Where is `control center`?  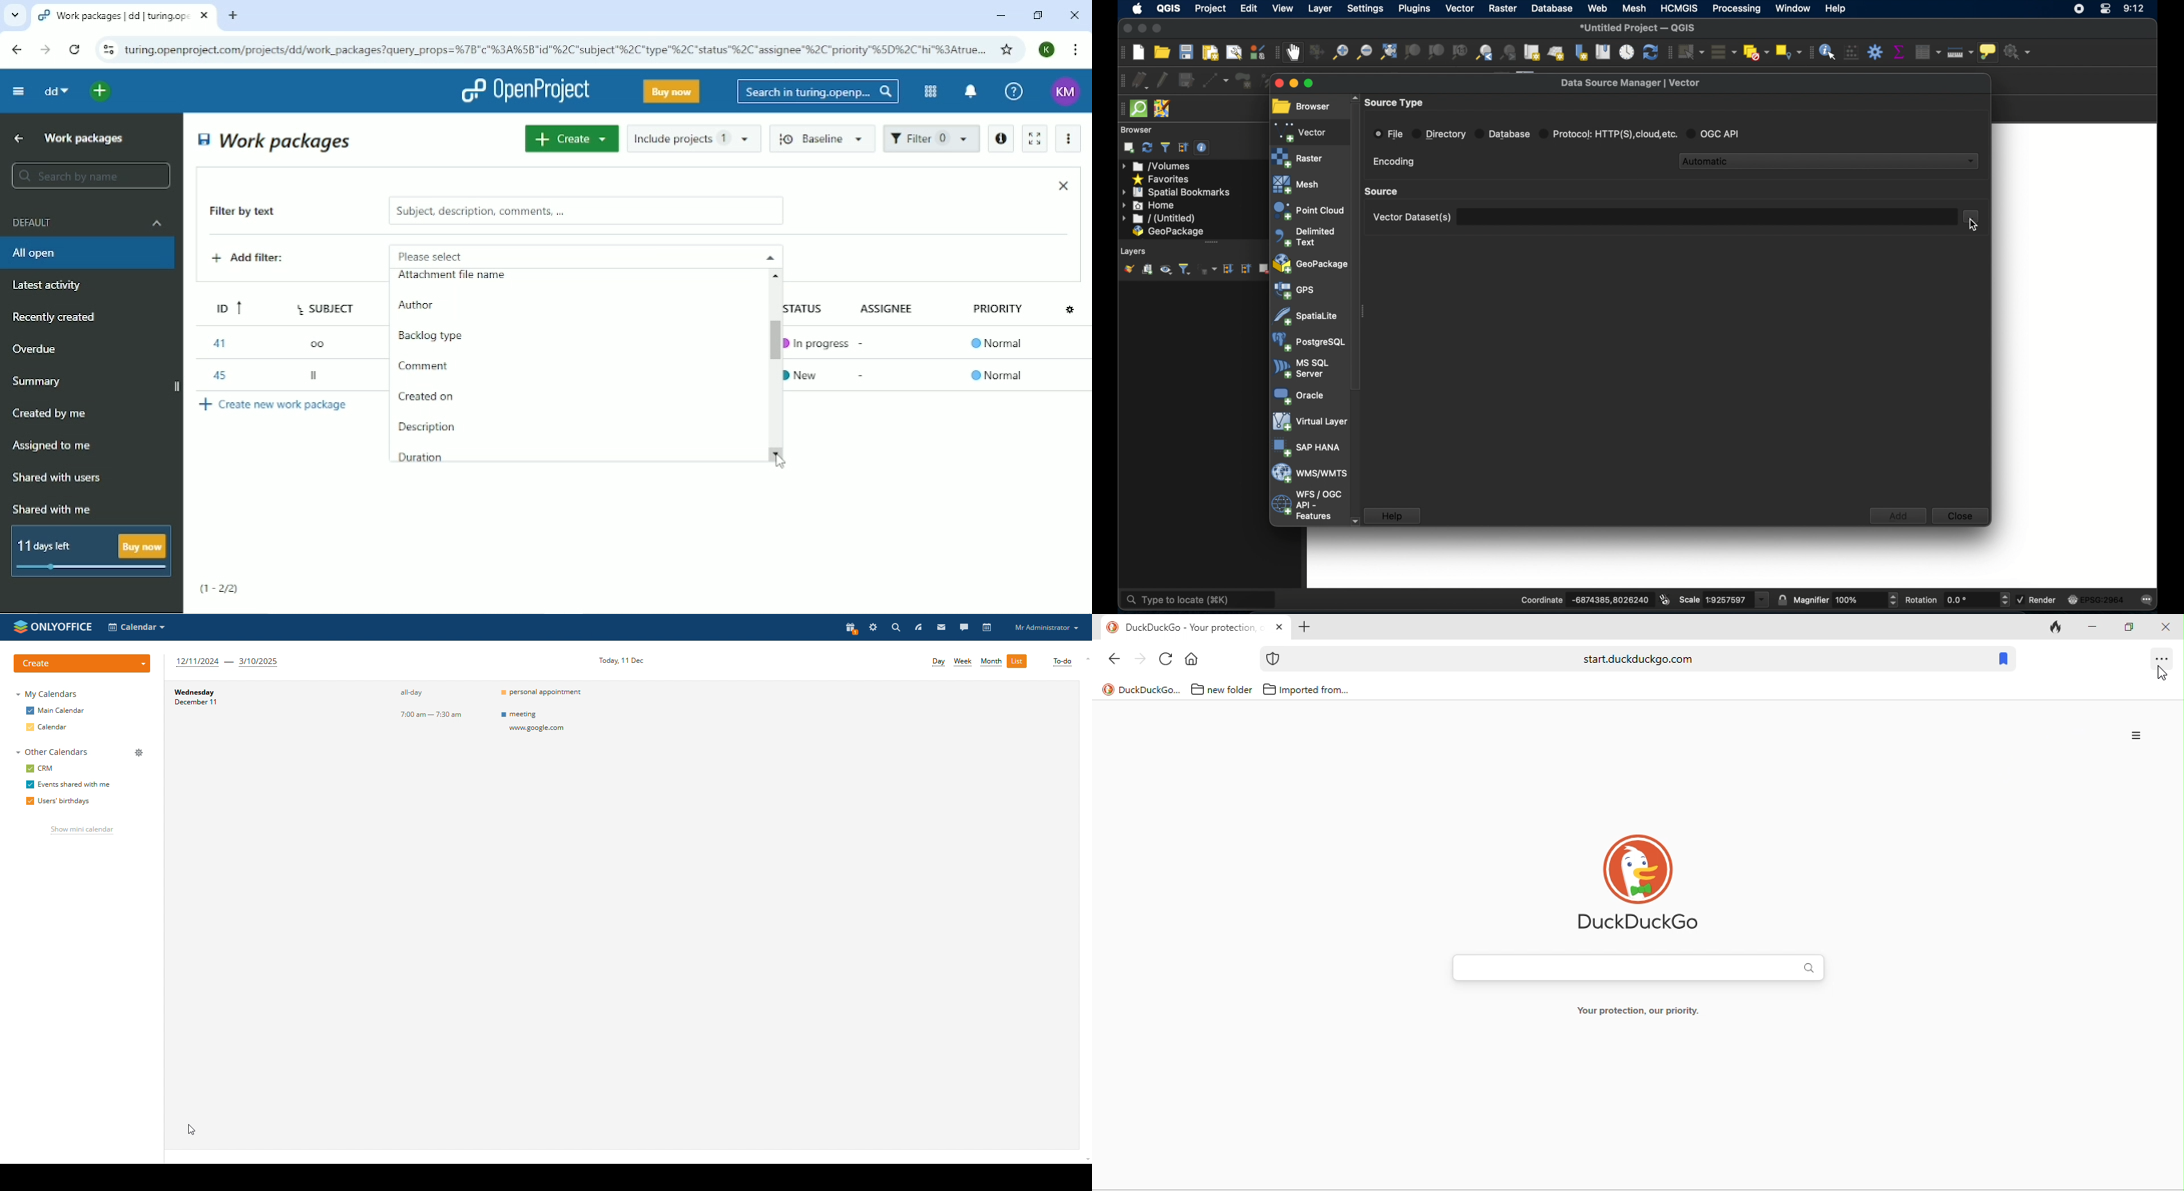
control center is located at coordinates (2106, 11).